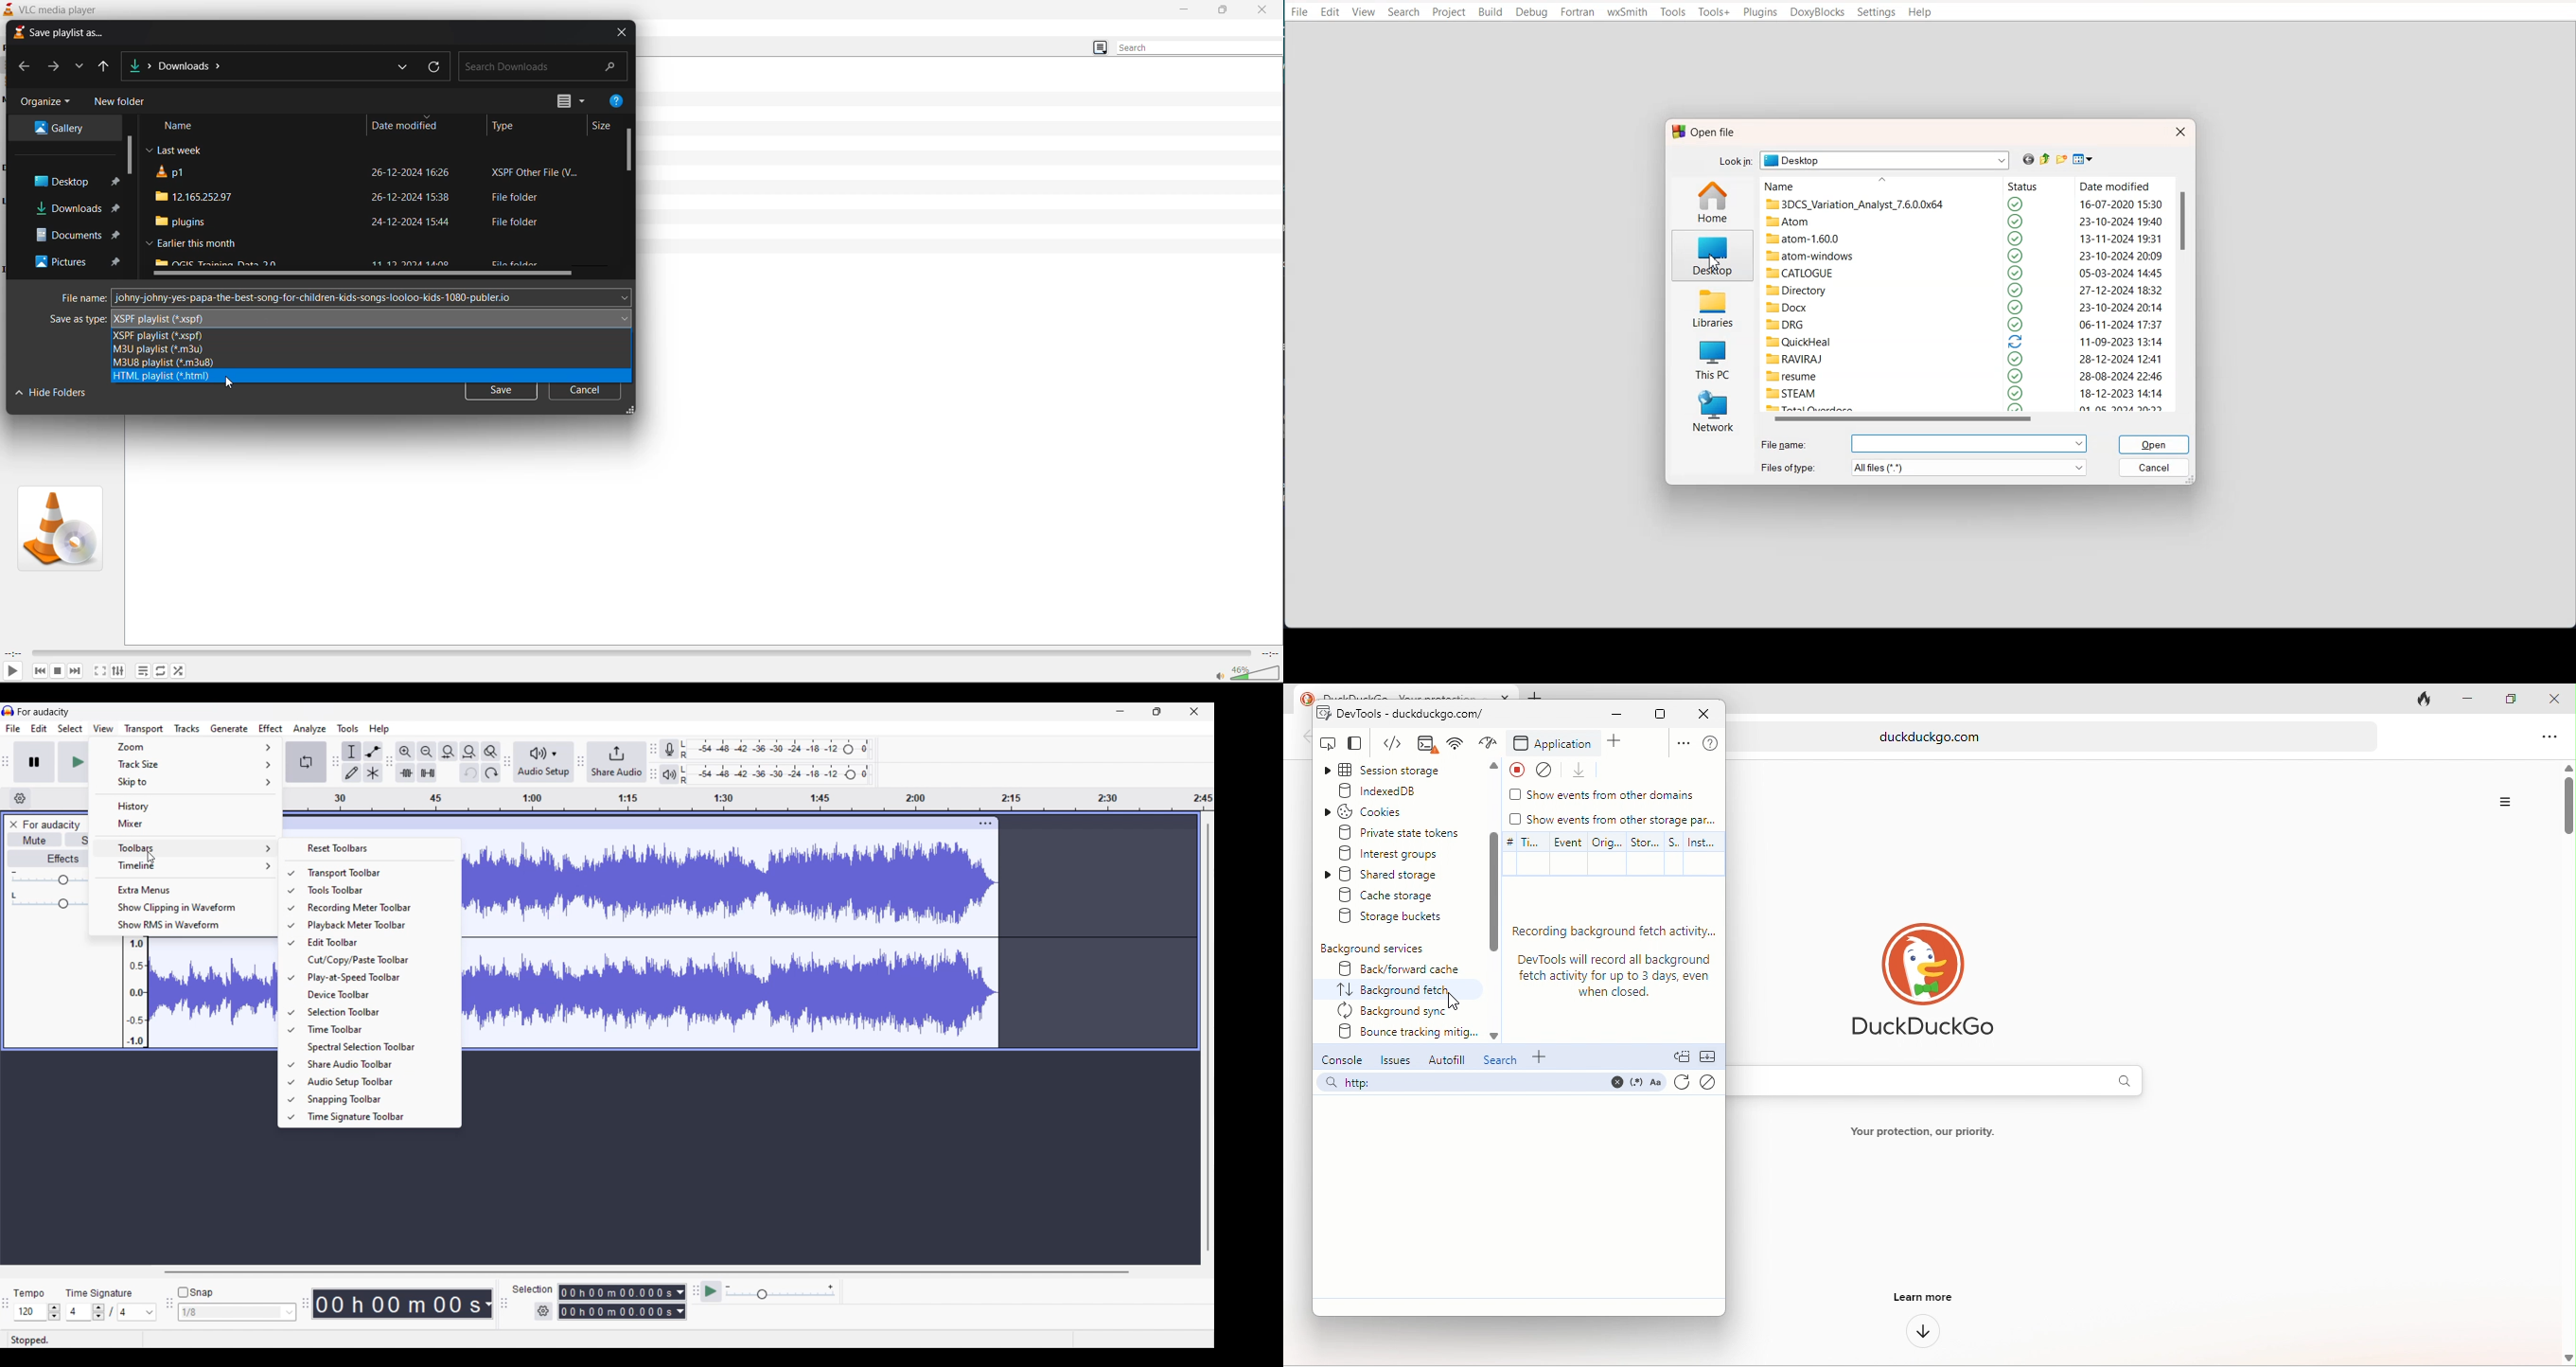  Describe the element at coordinates (163, 364) in the screenshot. I see `m3u8 playlist` at that location.